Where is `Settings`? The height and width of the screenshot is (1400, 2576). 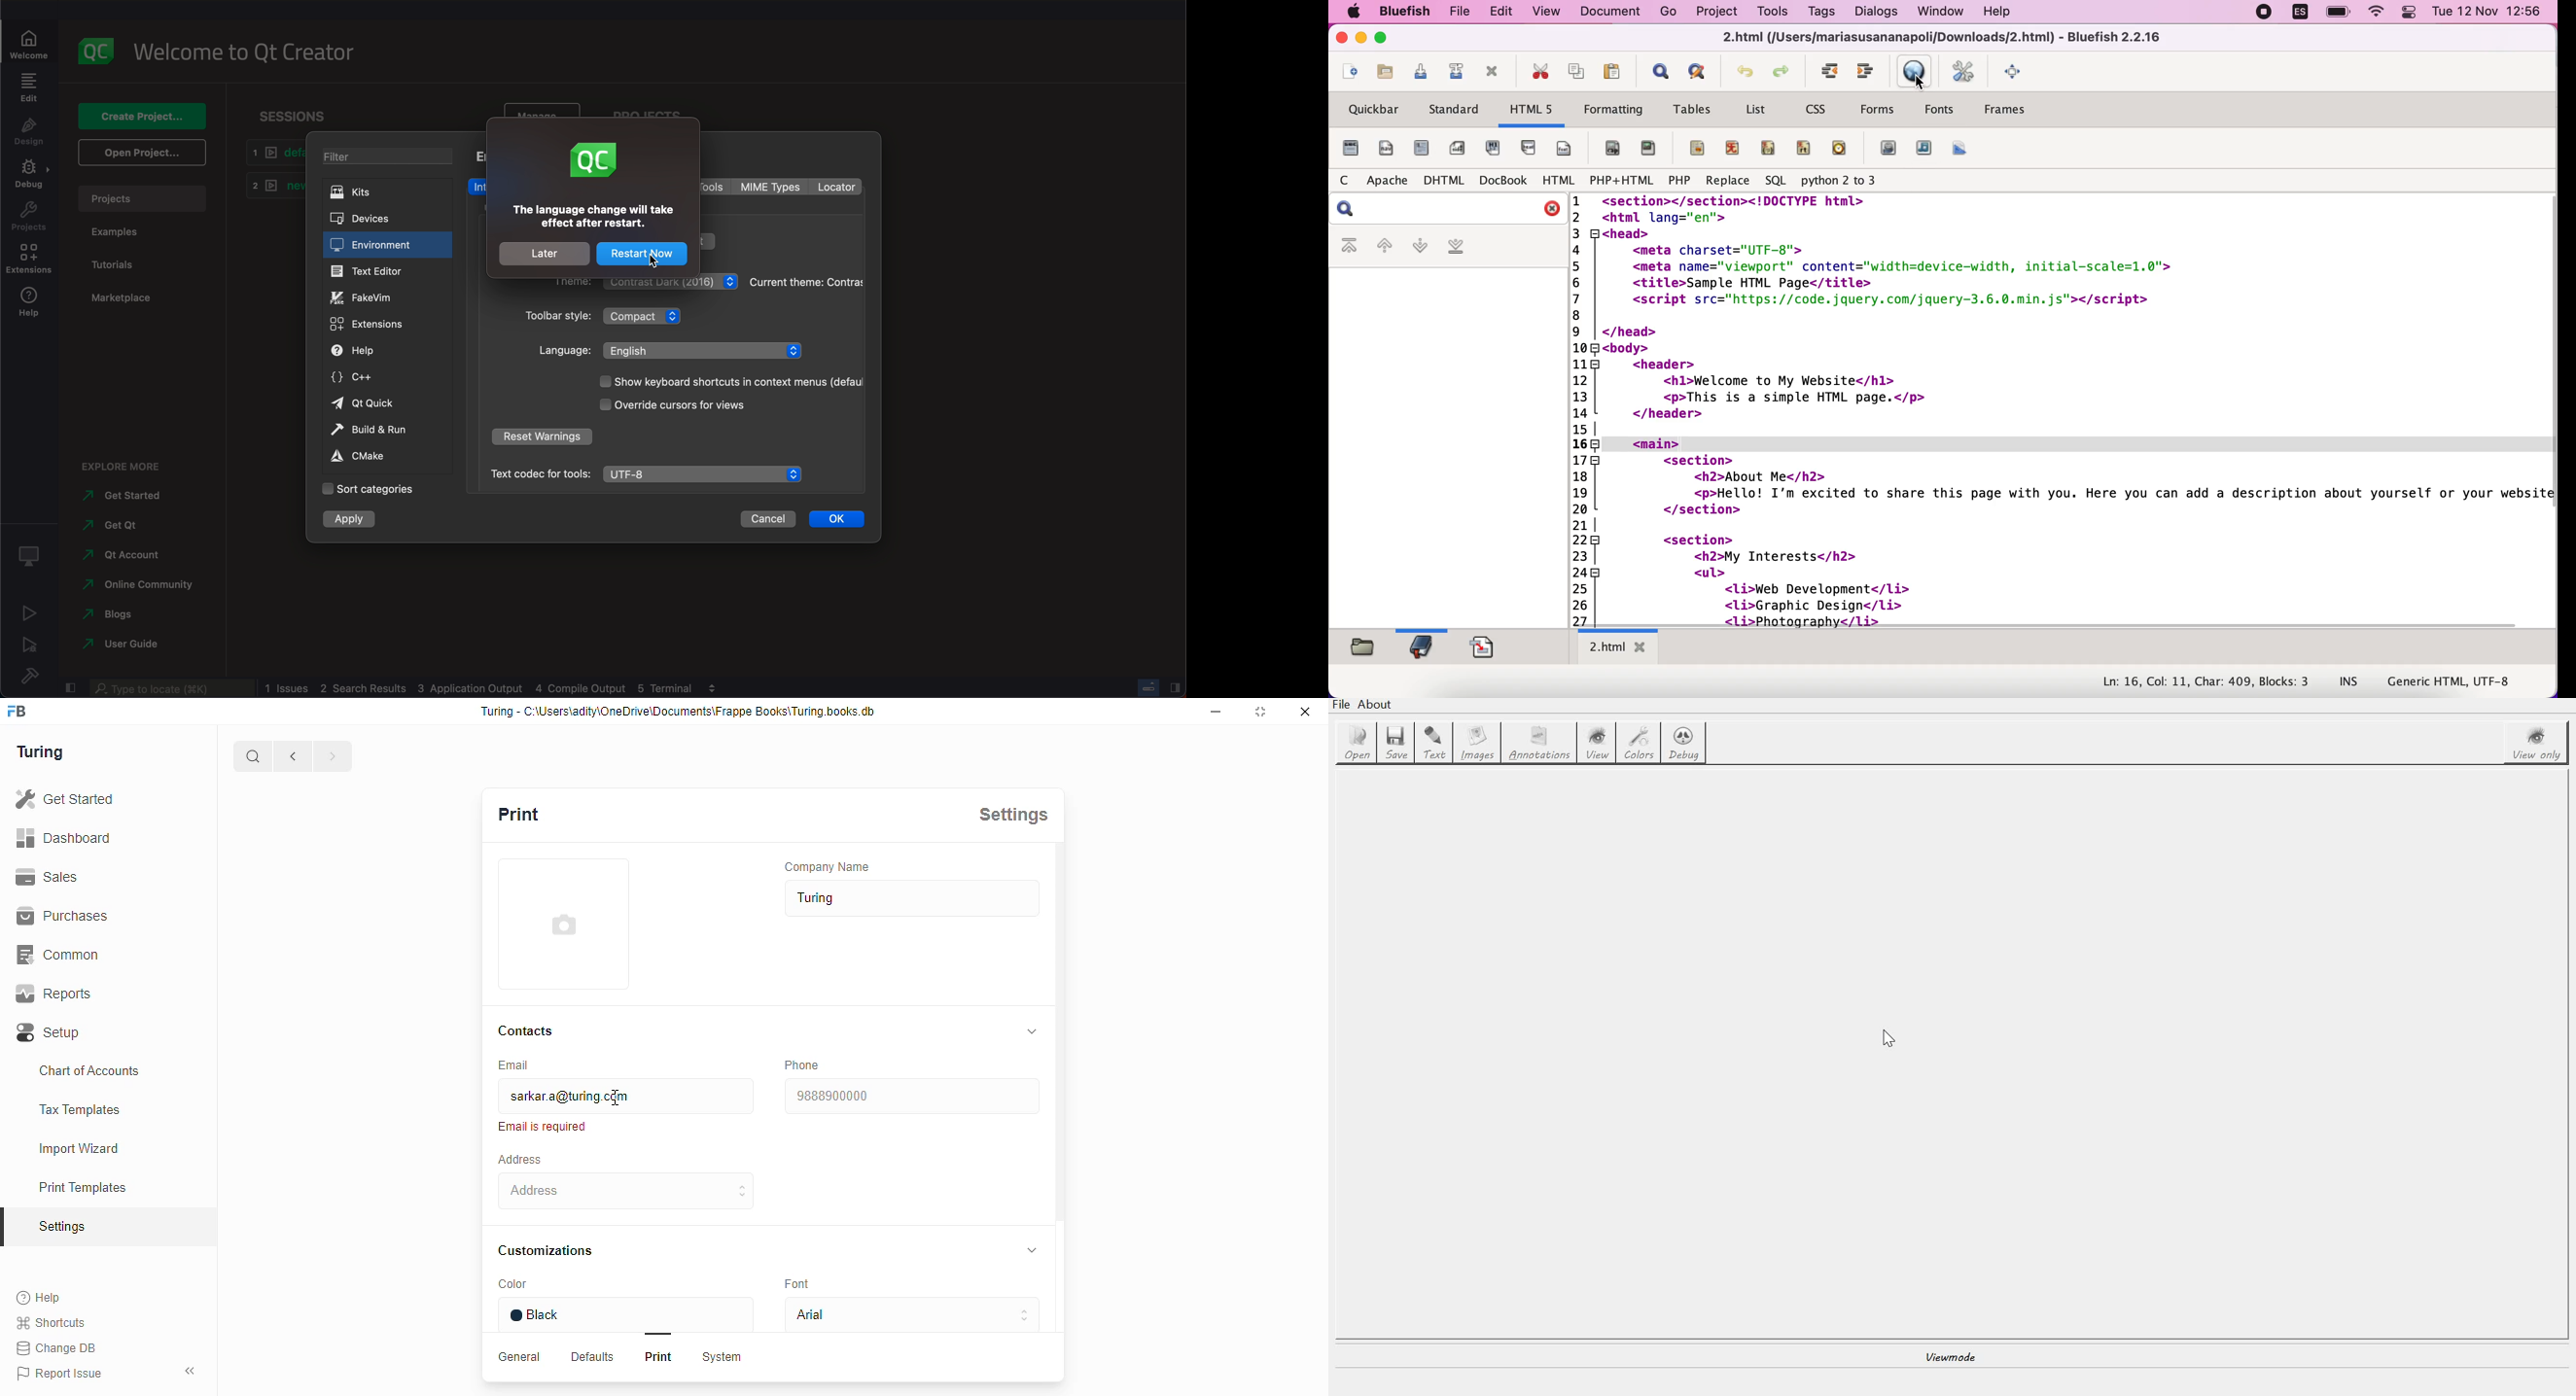 Settings is located at coordinates (1020, 814).